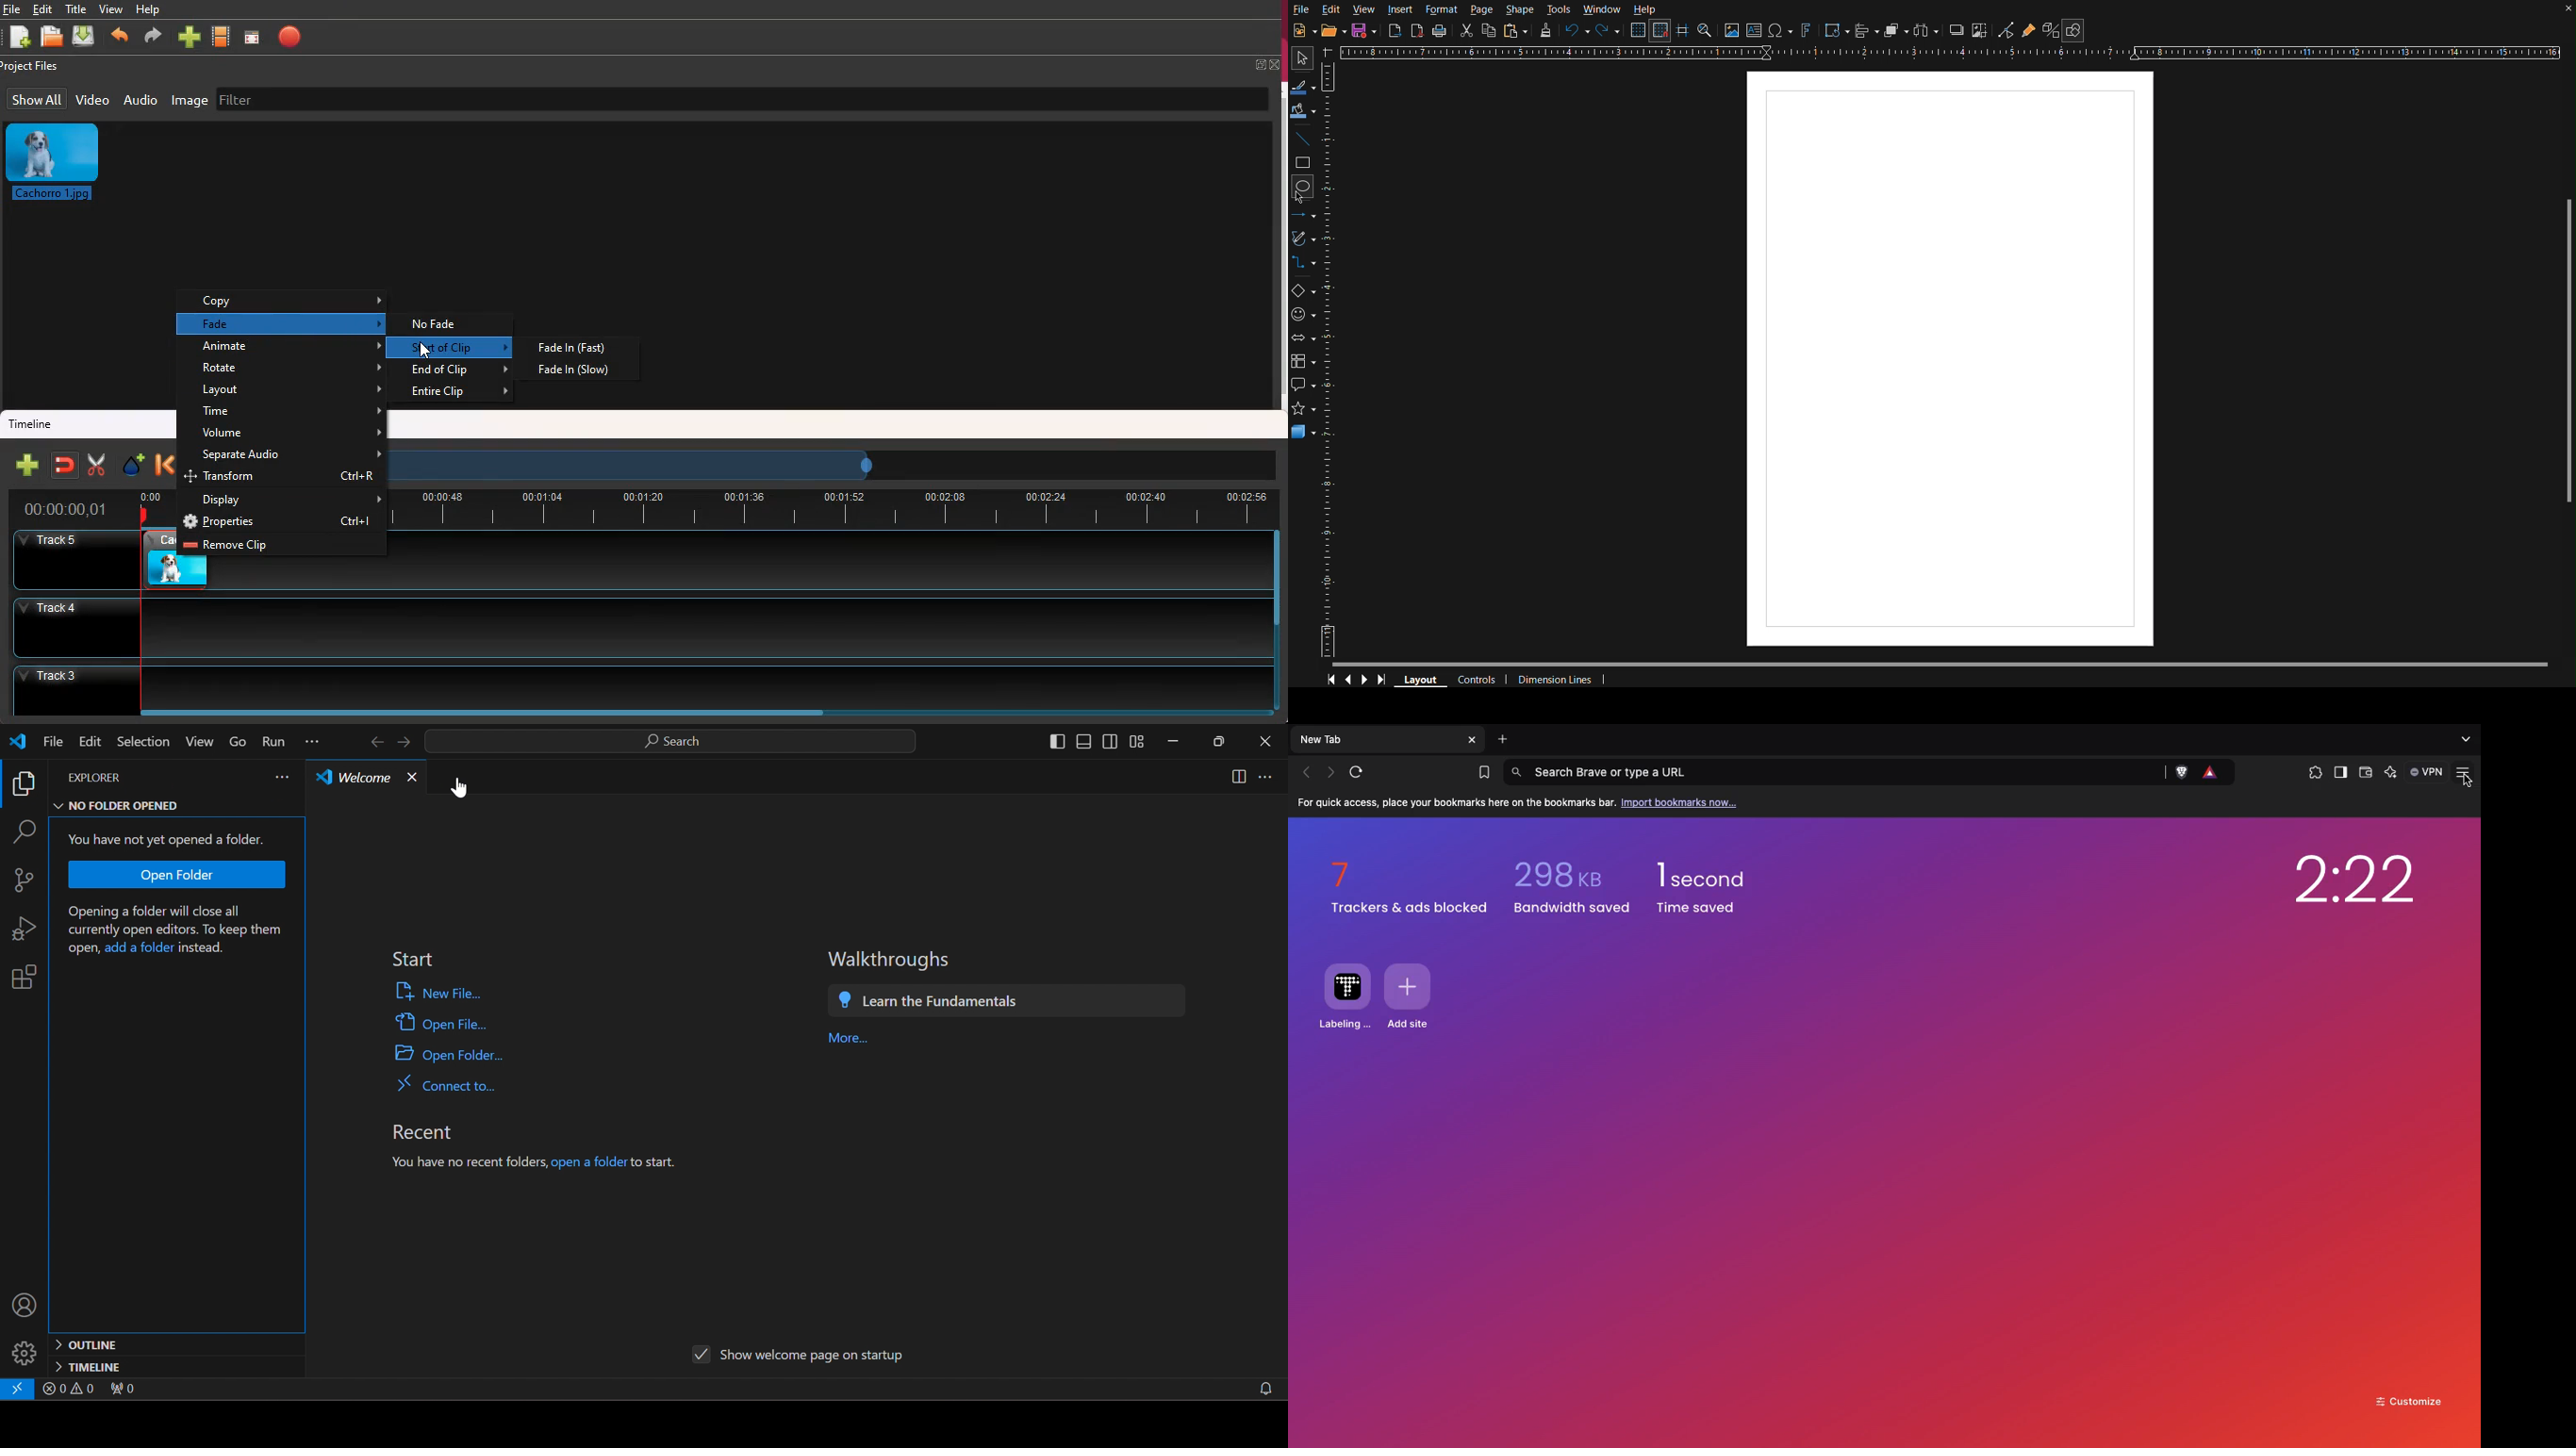 The width and height of the screenshot is (2576, 1456). I want to click on Toggle Extrusion, so click(2050, 31).